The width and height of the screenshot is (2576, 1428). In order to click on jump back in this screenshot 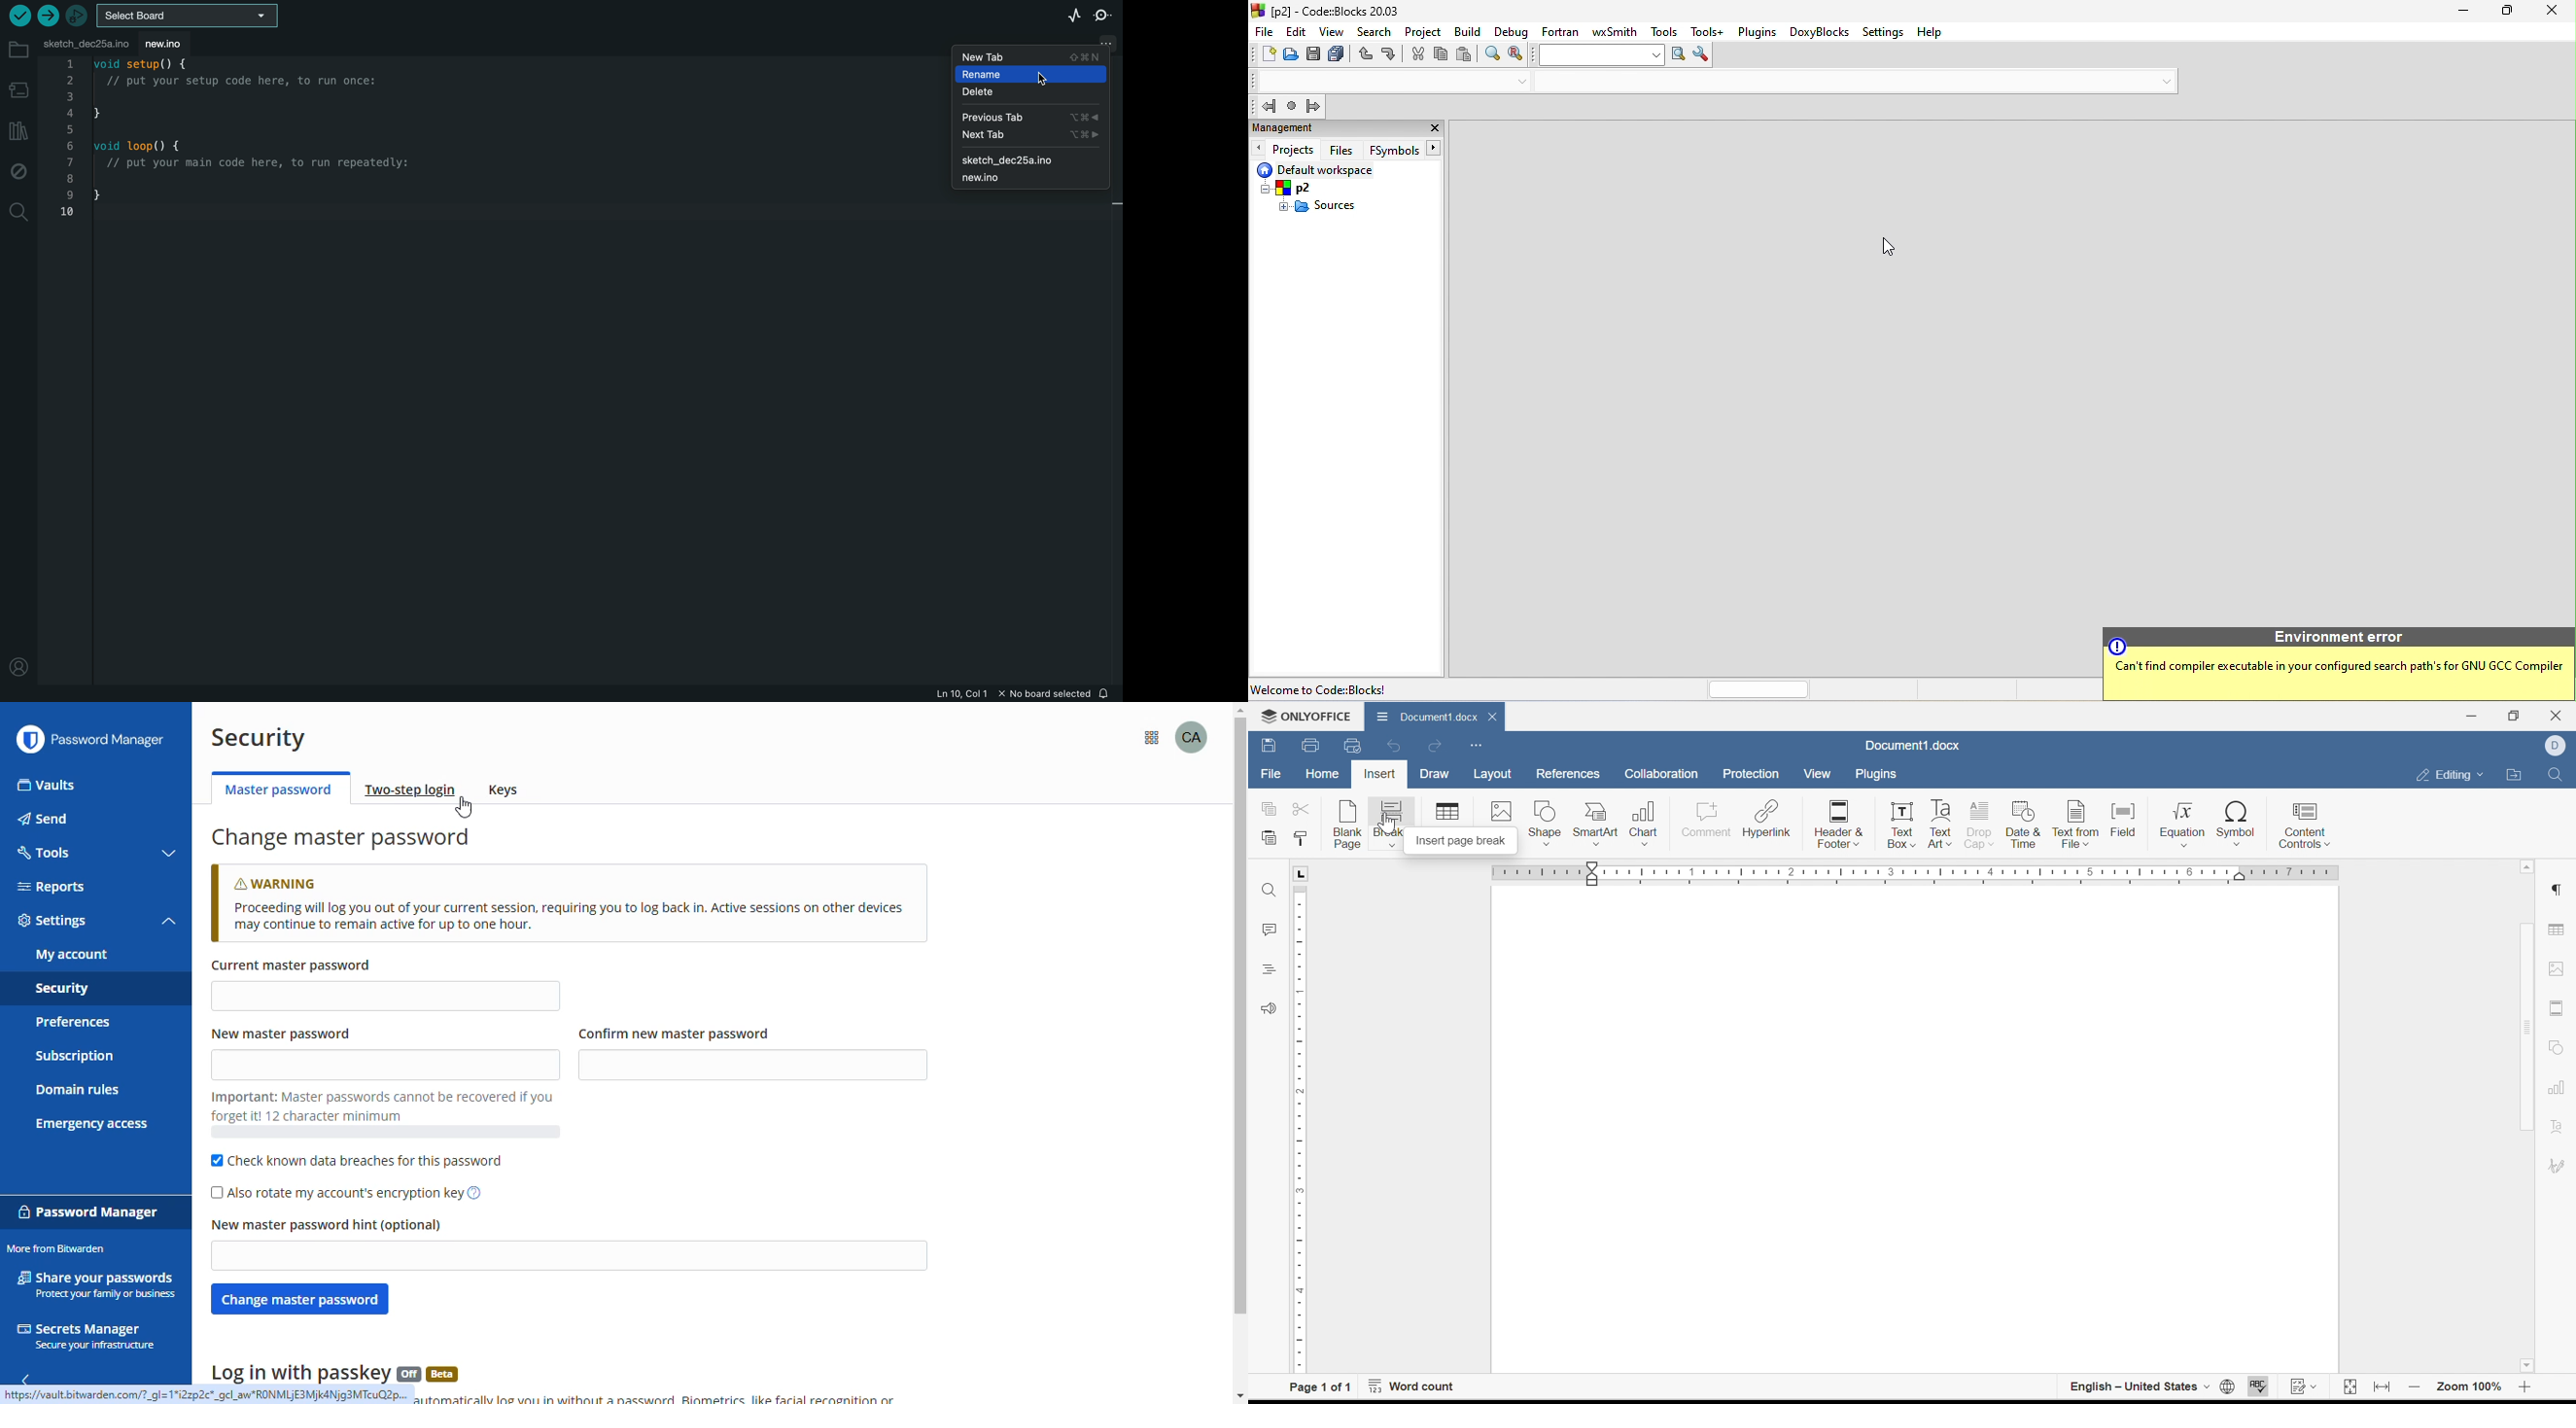, I will do `click(1269, 108)`.